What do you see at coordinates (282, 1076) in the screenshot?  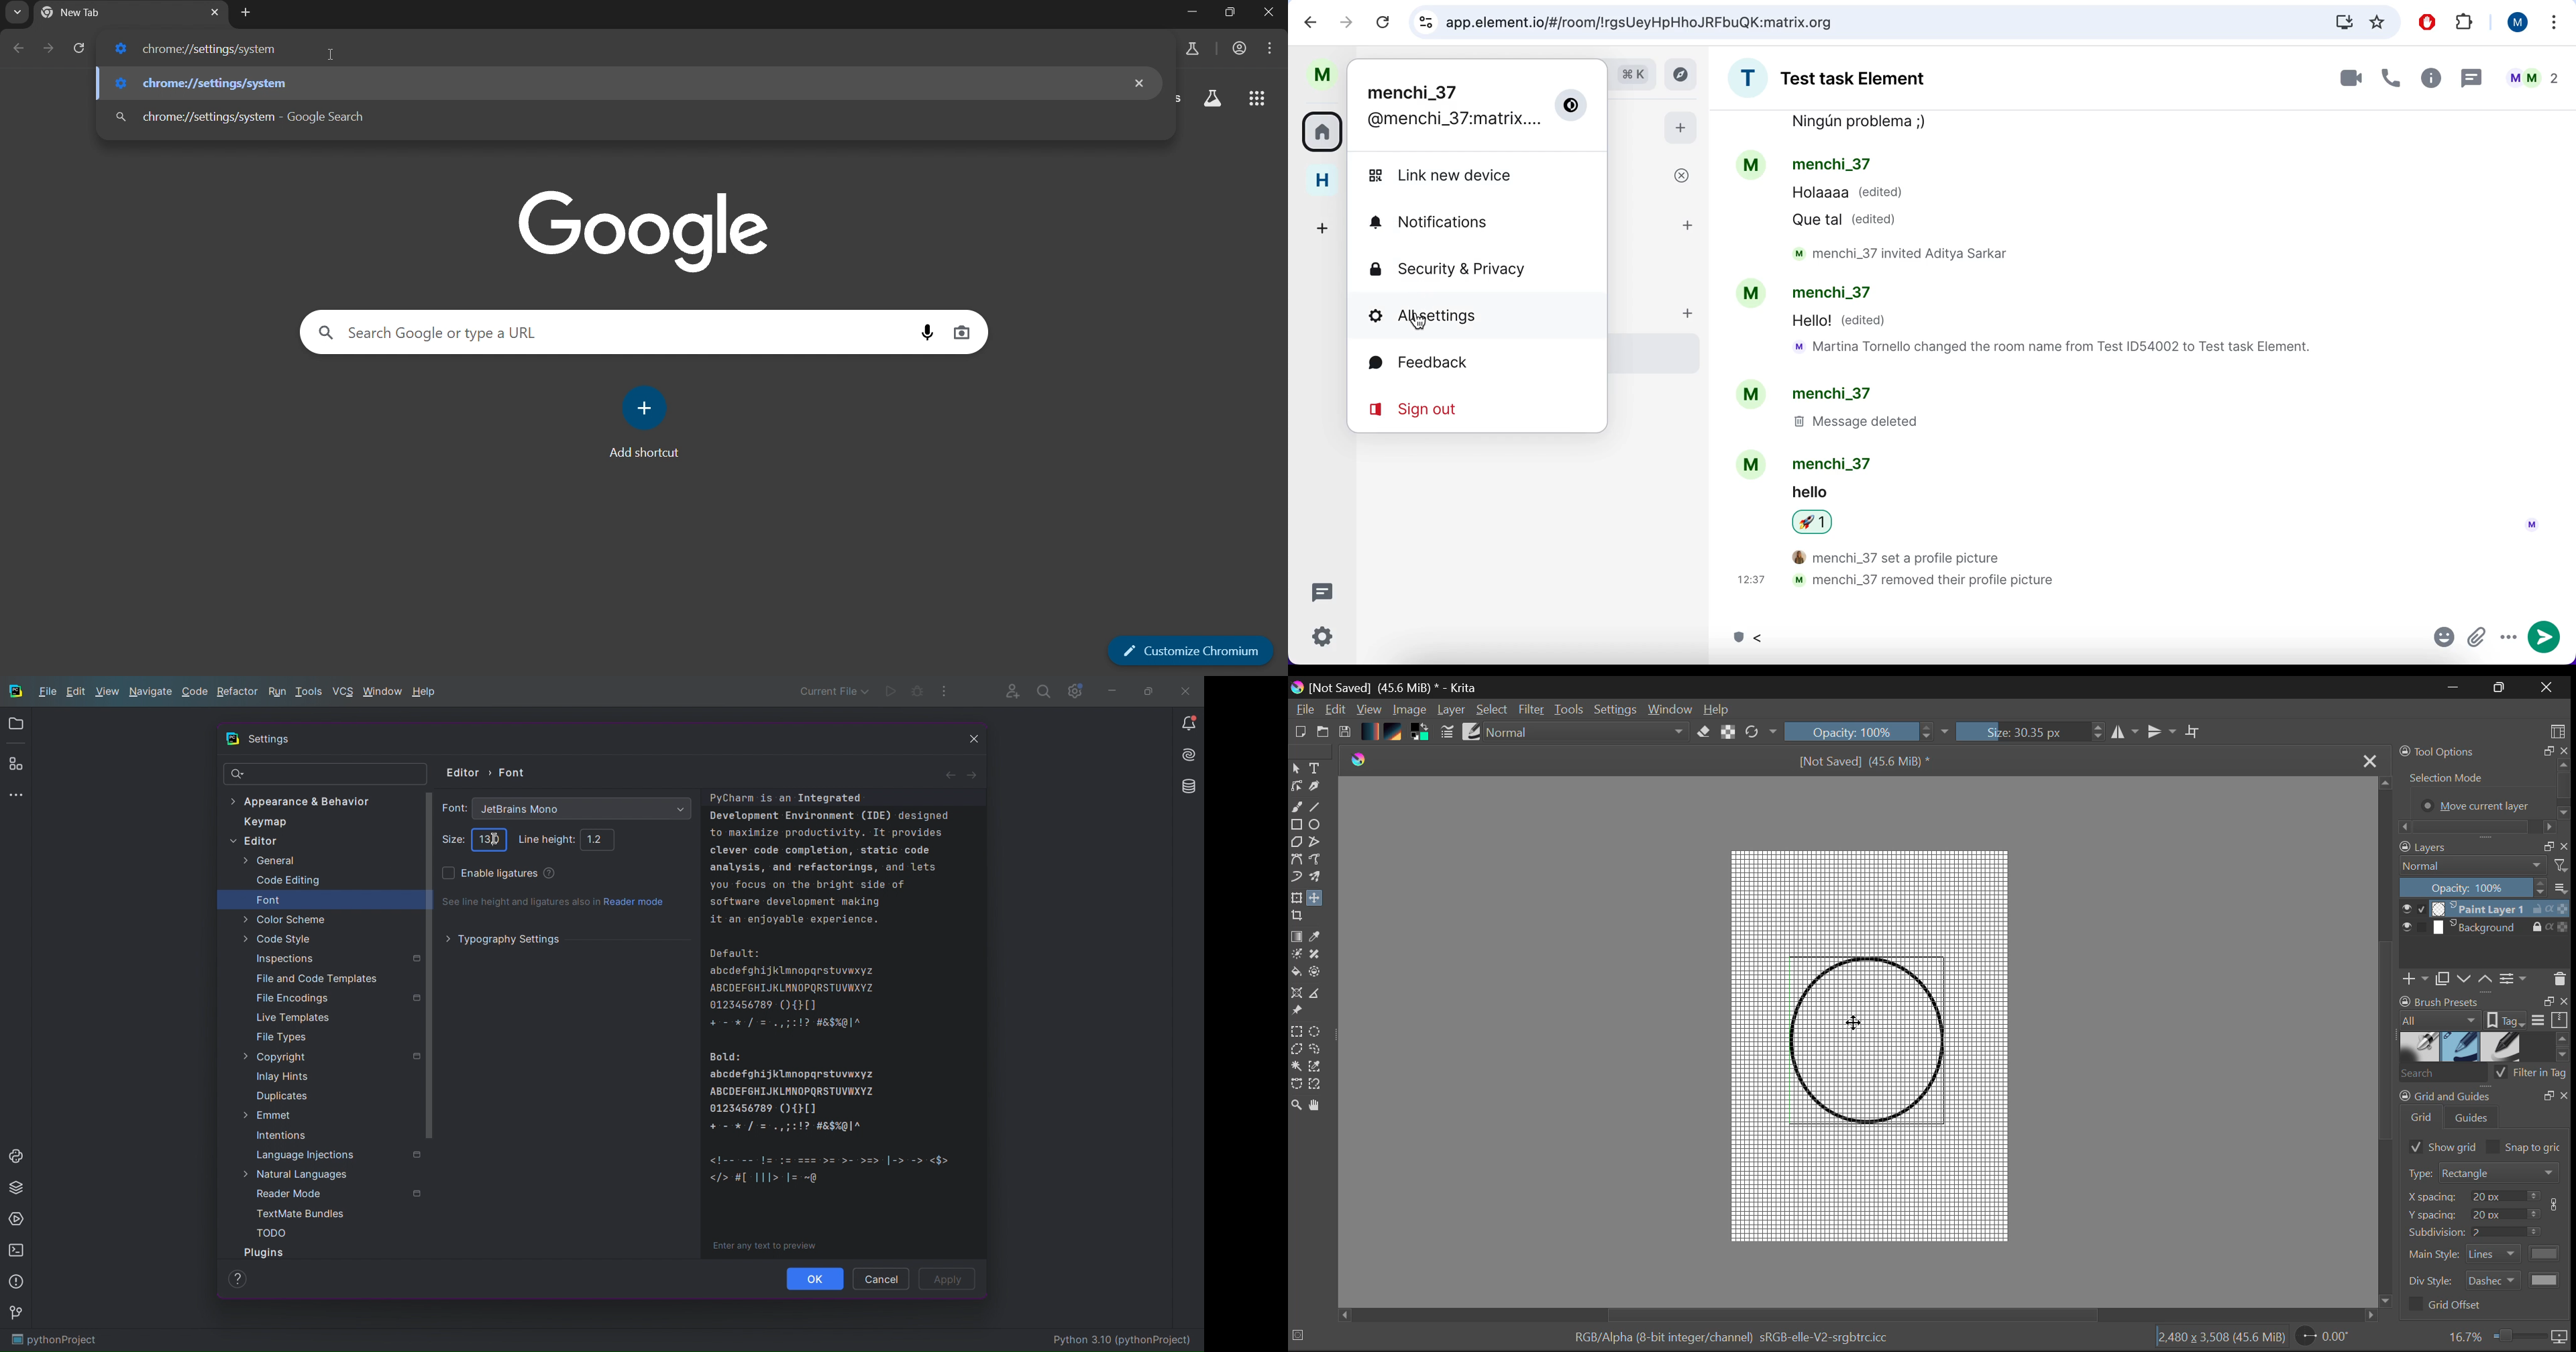 I see `Inlay Hints` at bounding box center [282, 1076].